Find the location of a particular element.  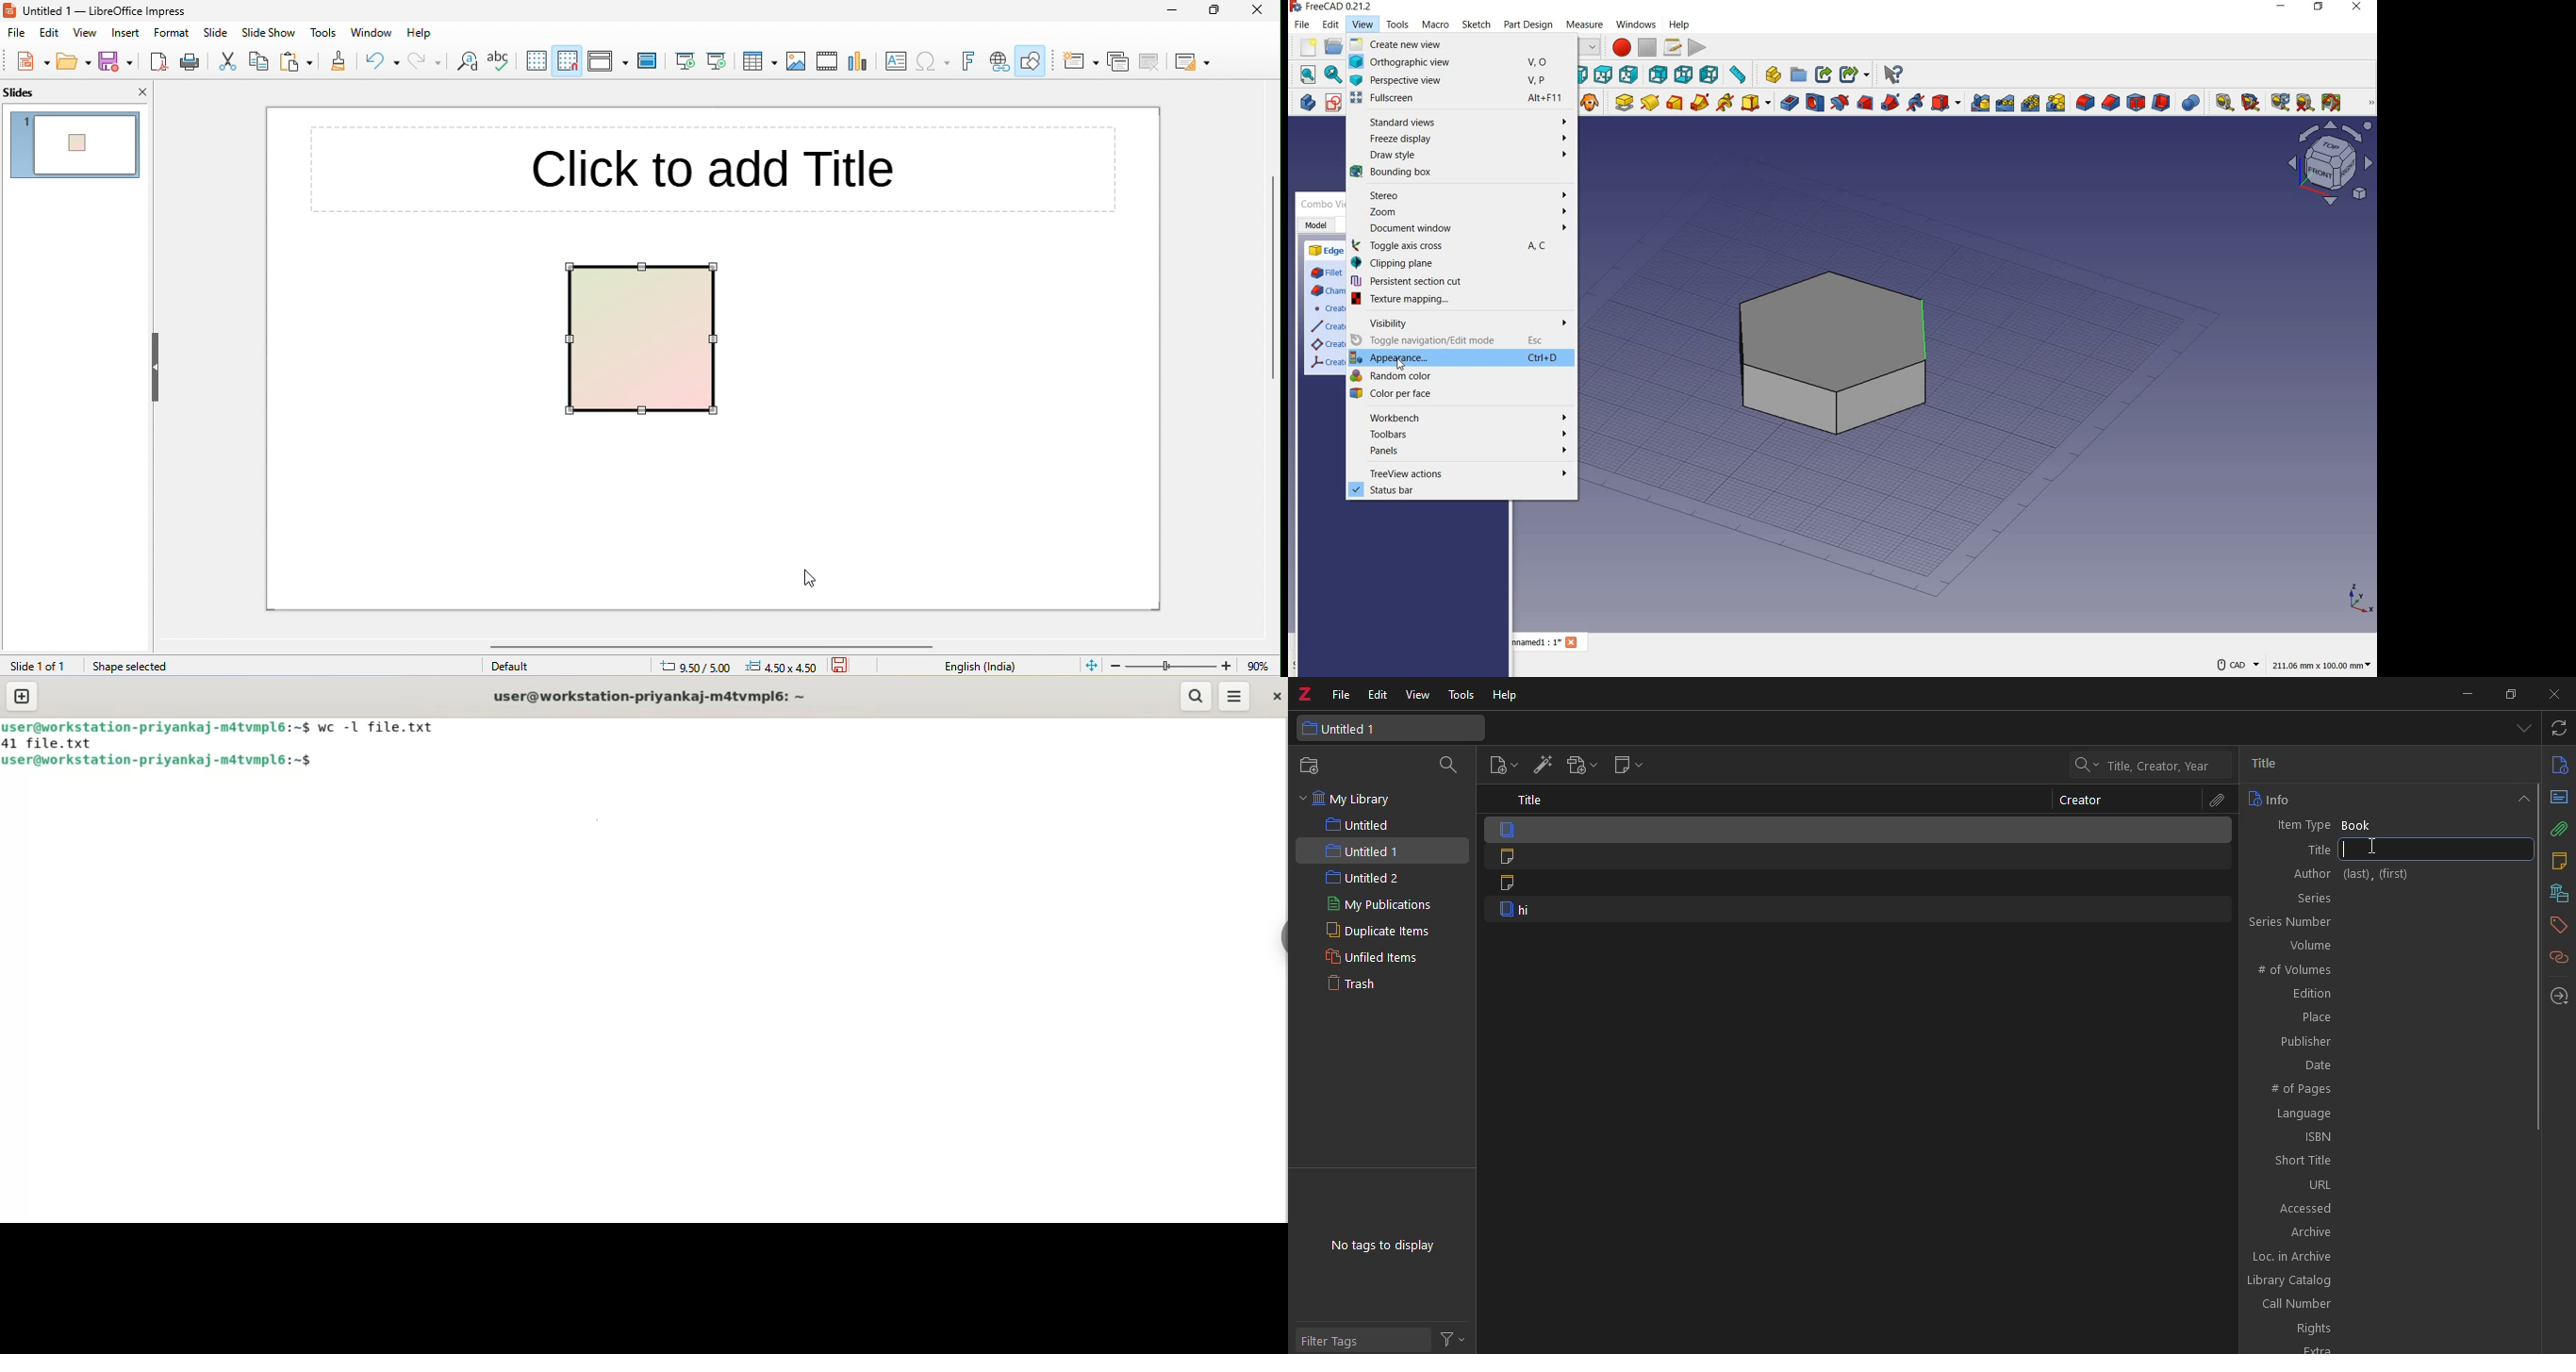

item is located at coordinates (1857, 911).